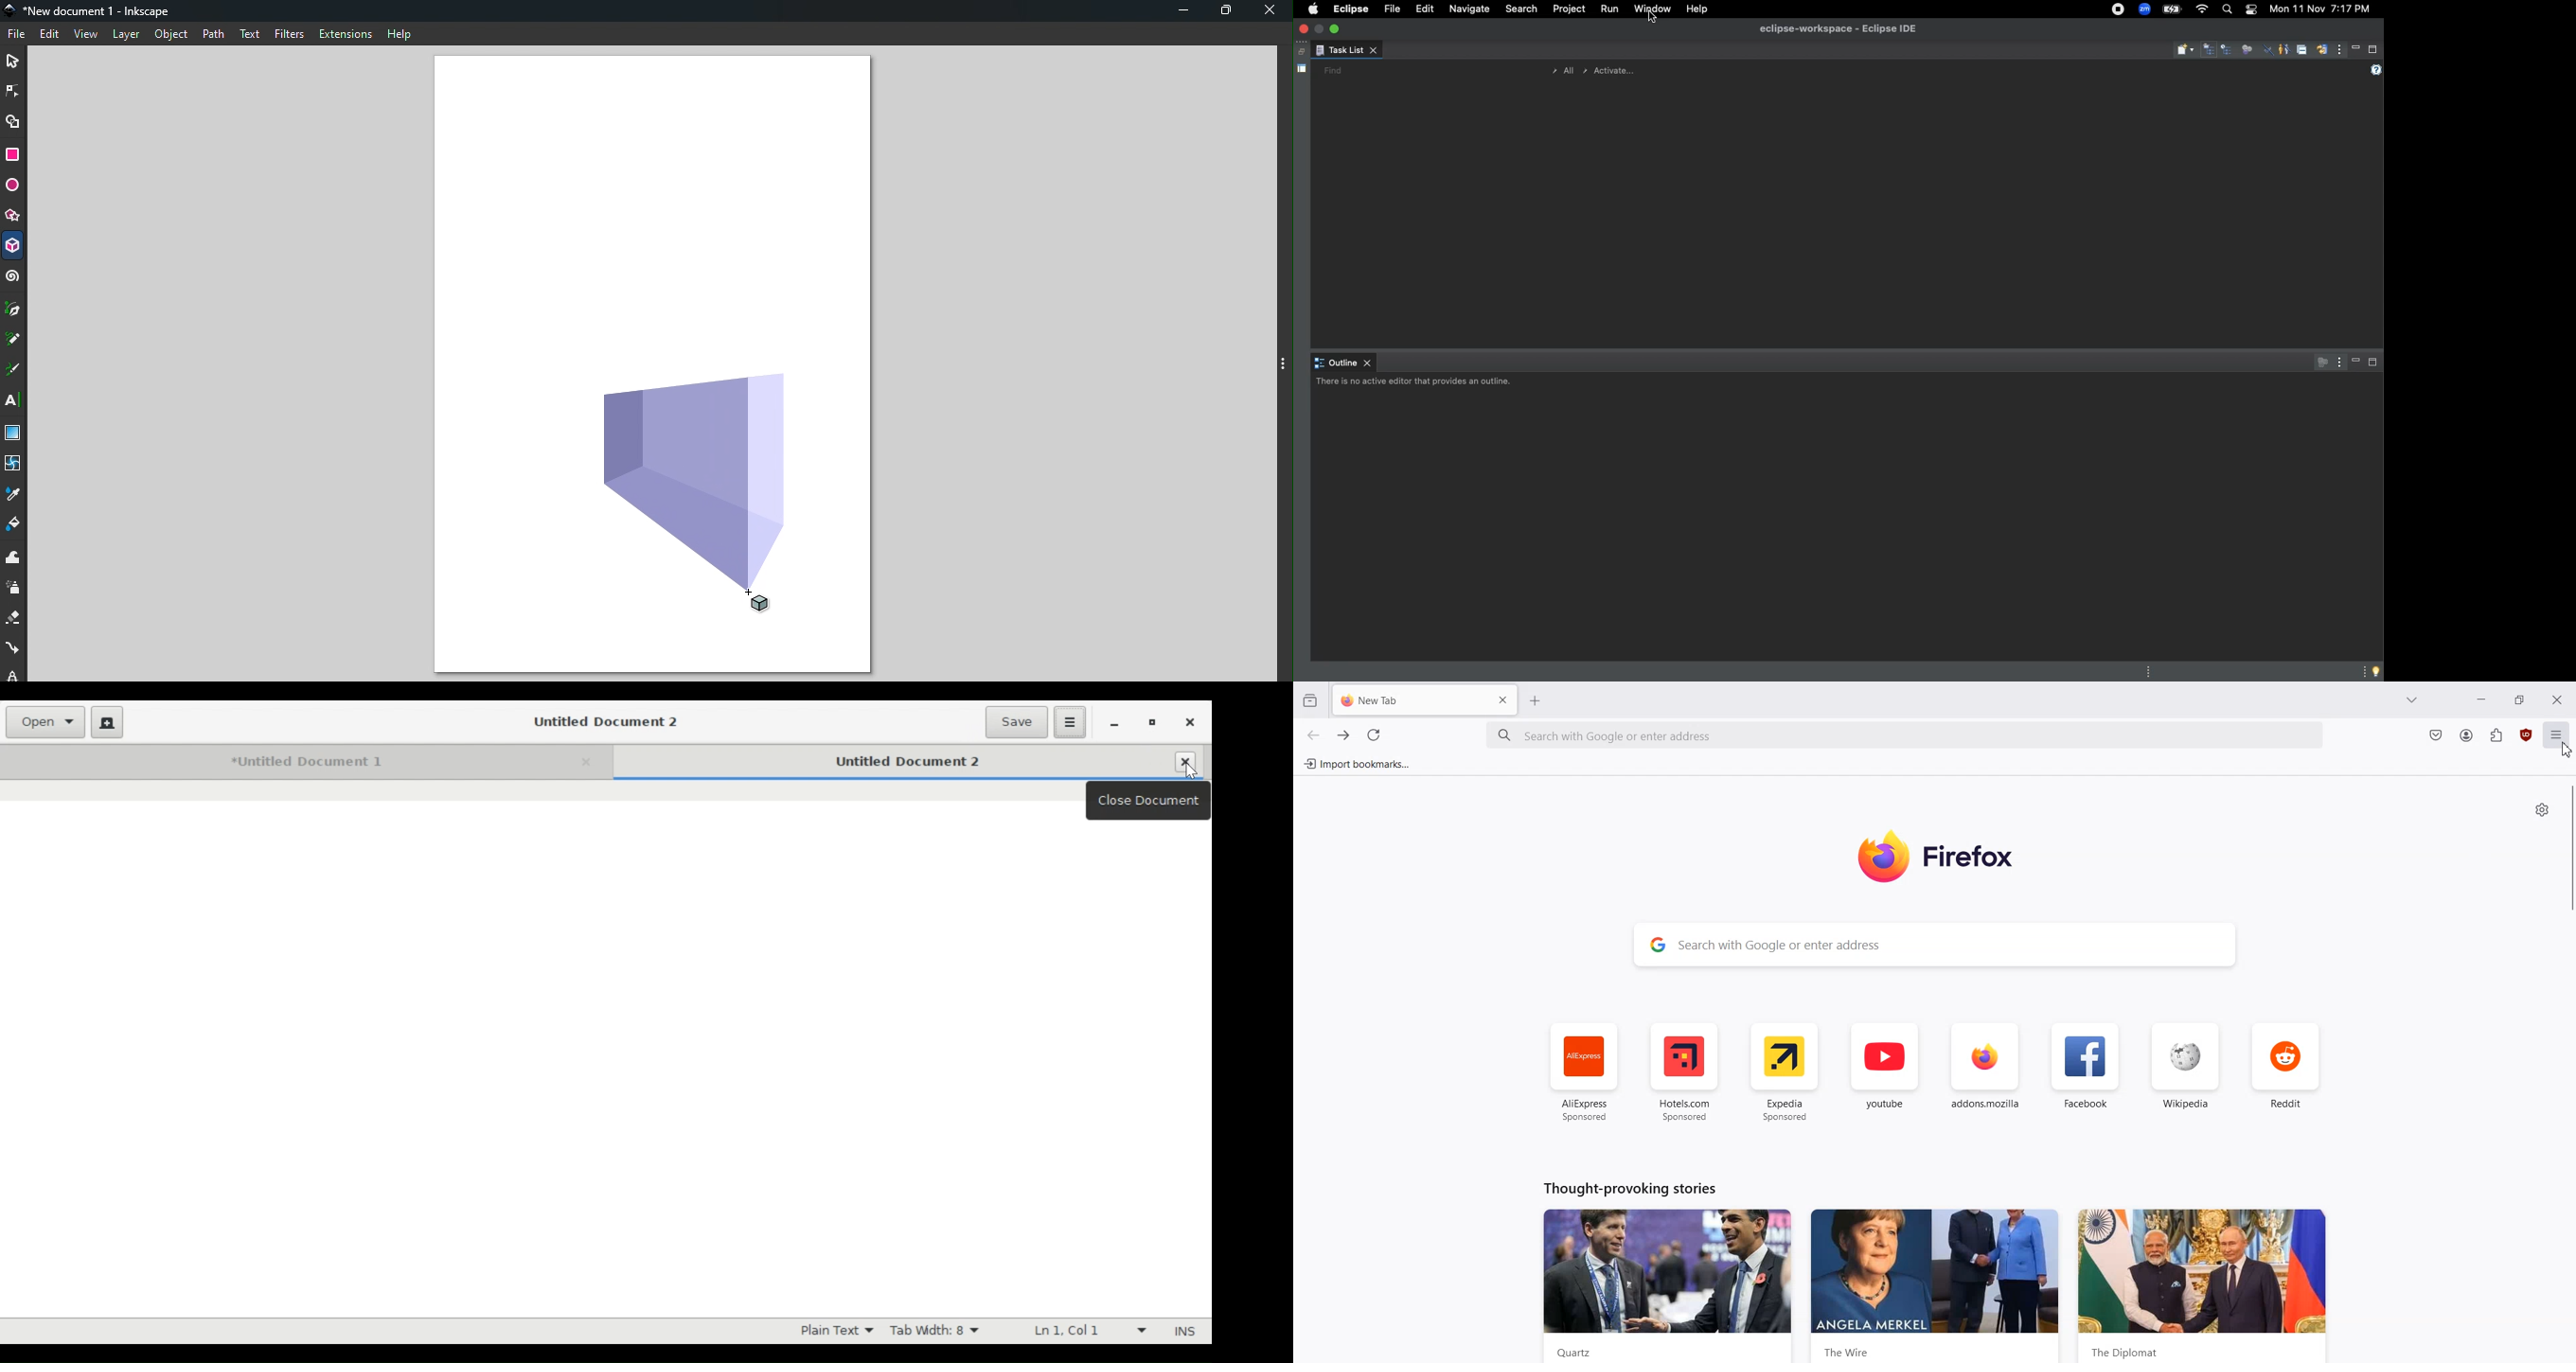 This screenshot has width=2576, height=1372. I want to click on News, so click(1935, 1286).